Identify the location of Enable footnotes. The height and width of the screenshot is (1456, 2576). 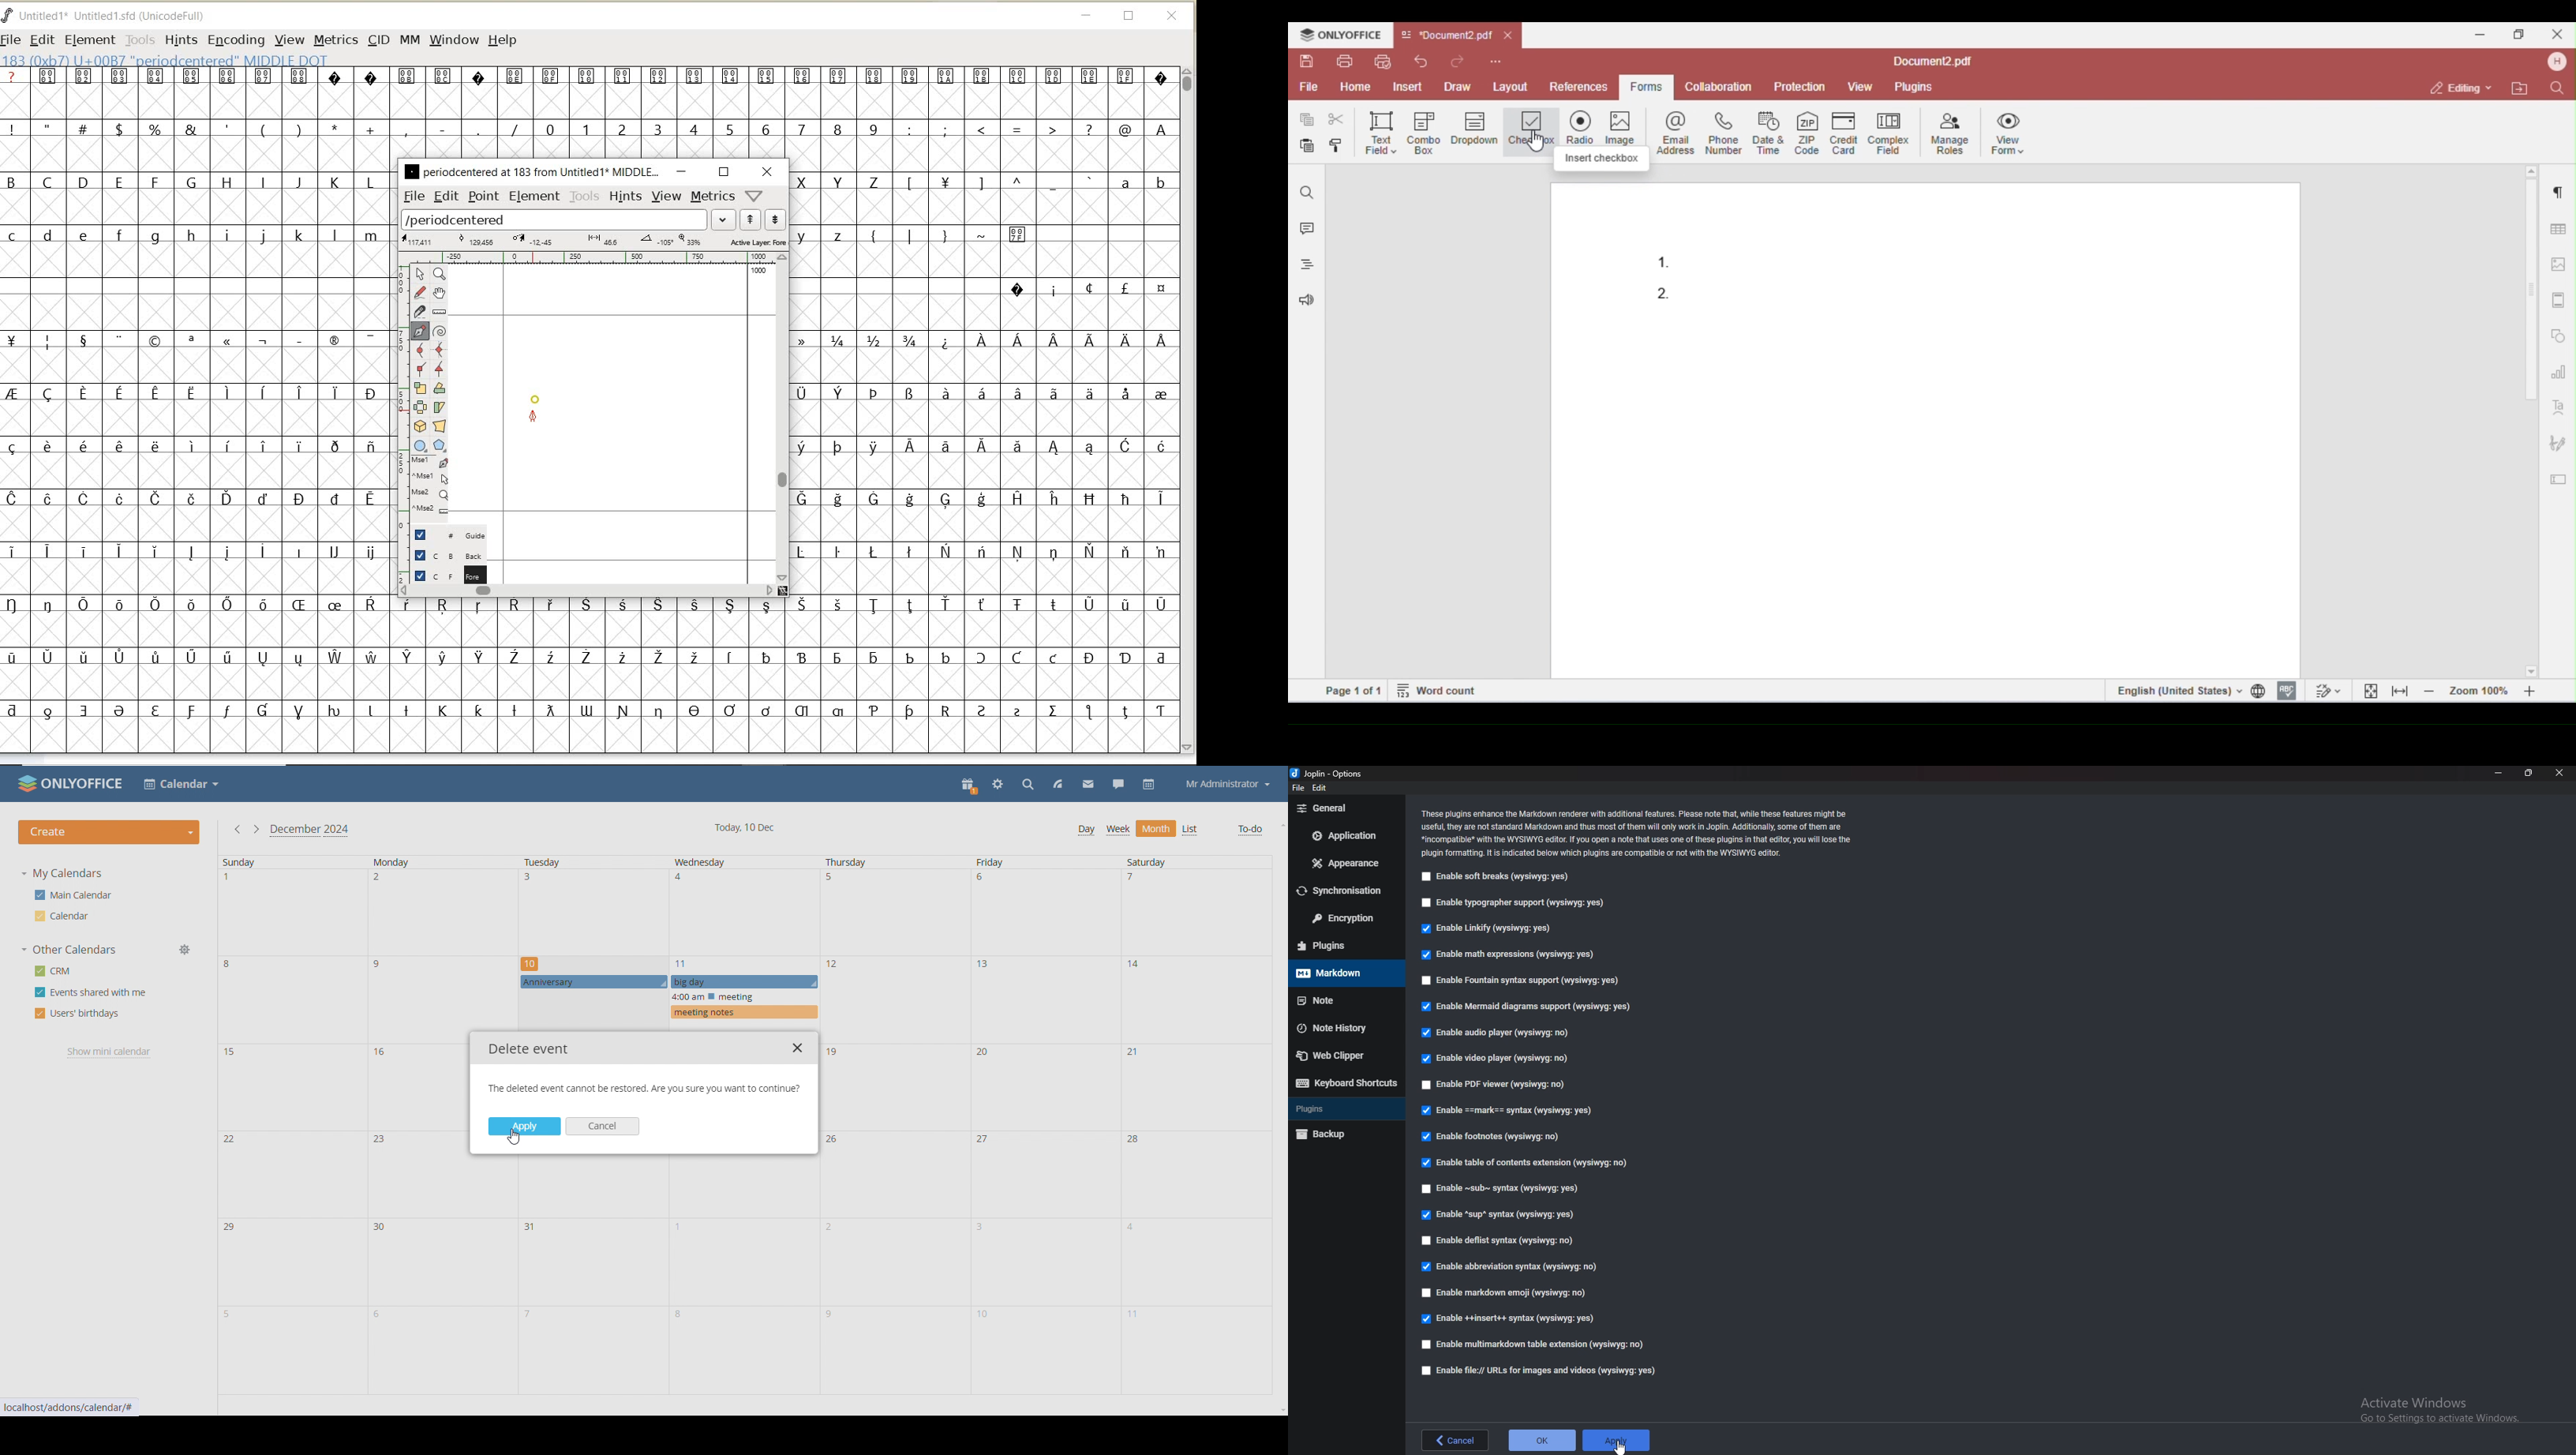
(1493, 1138).